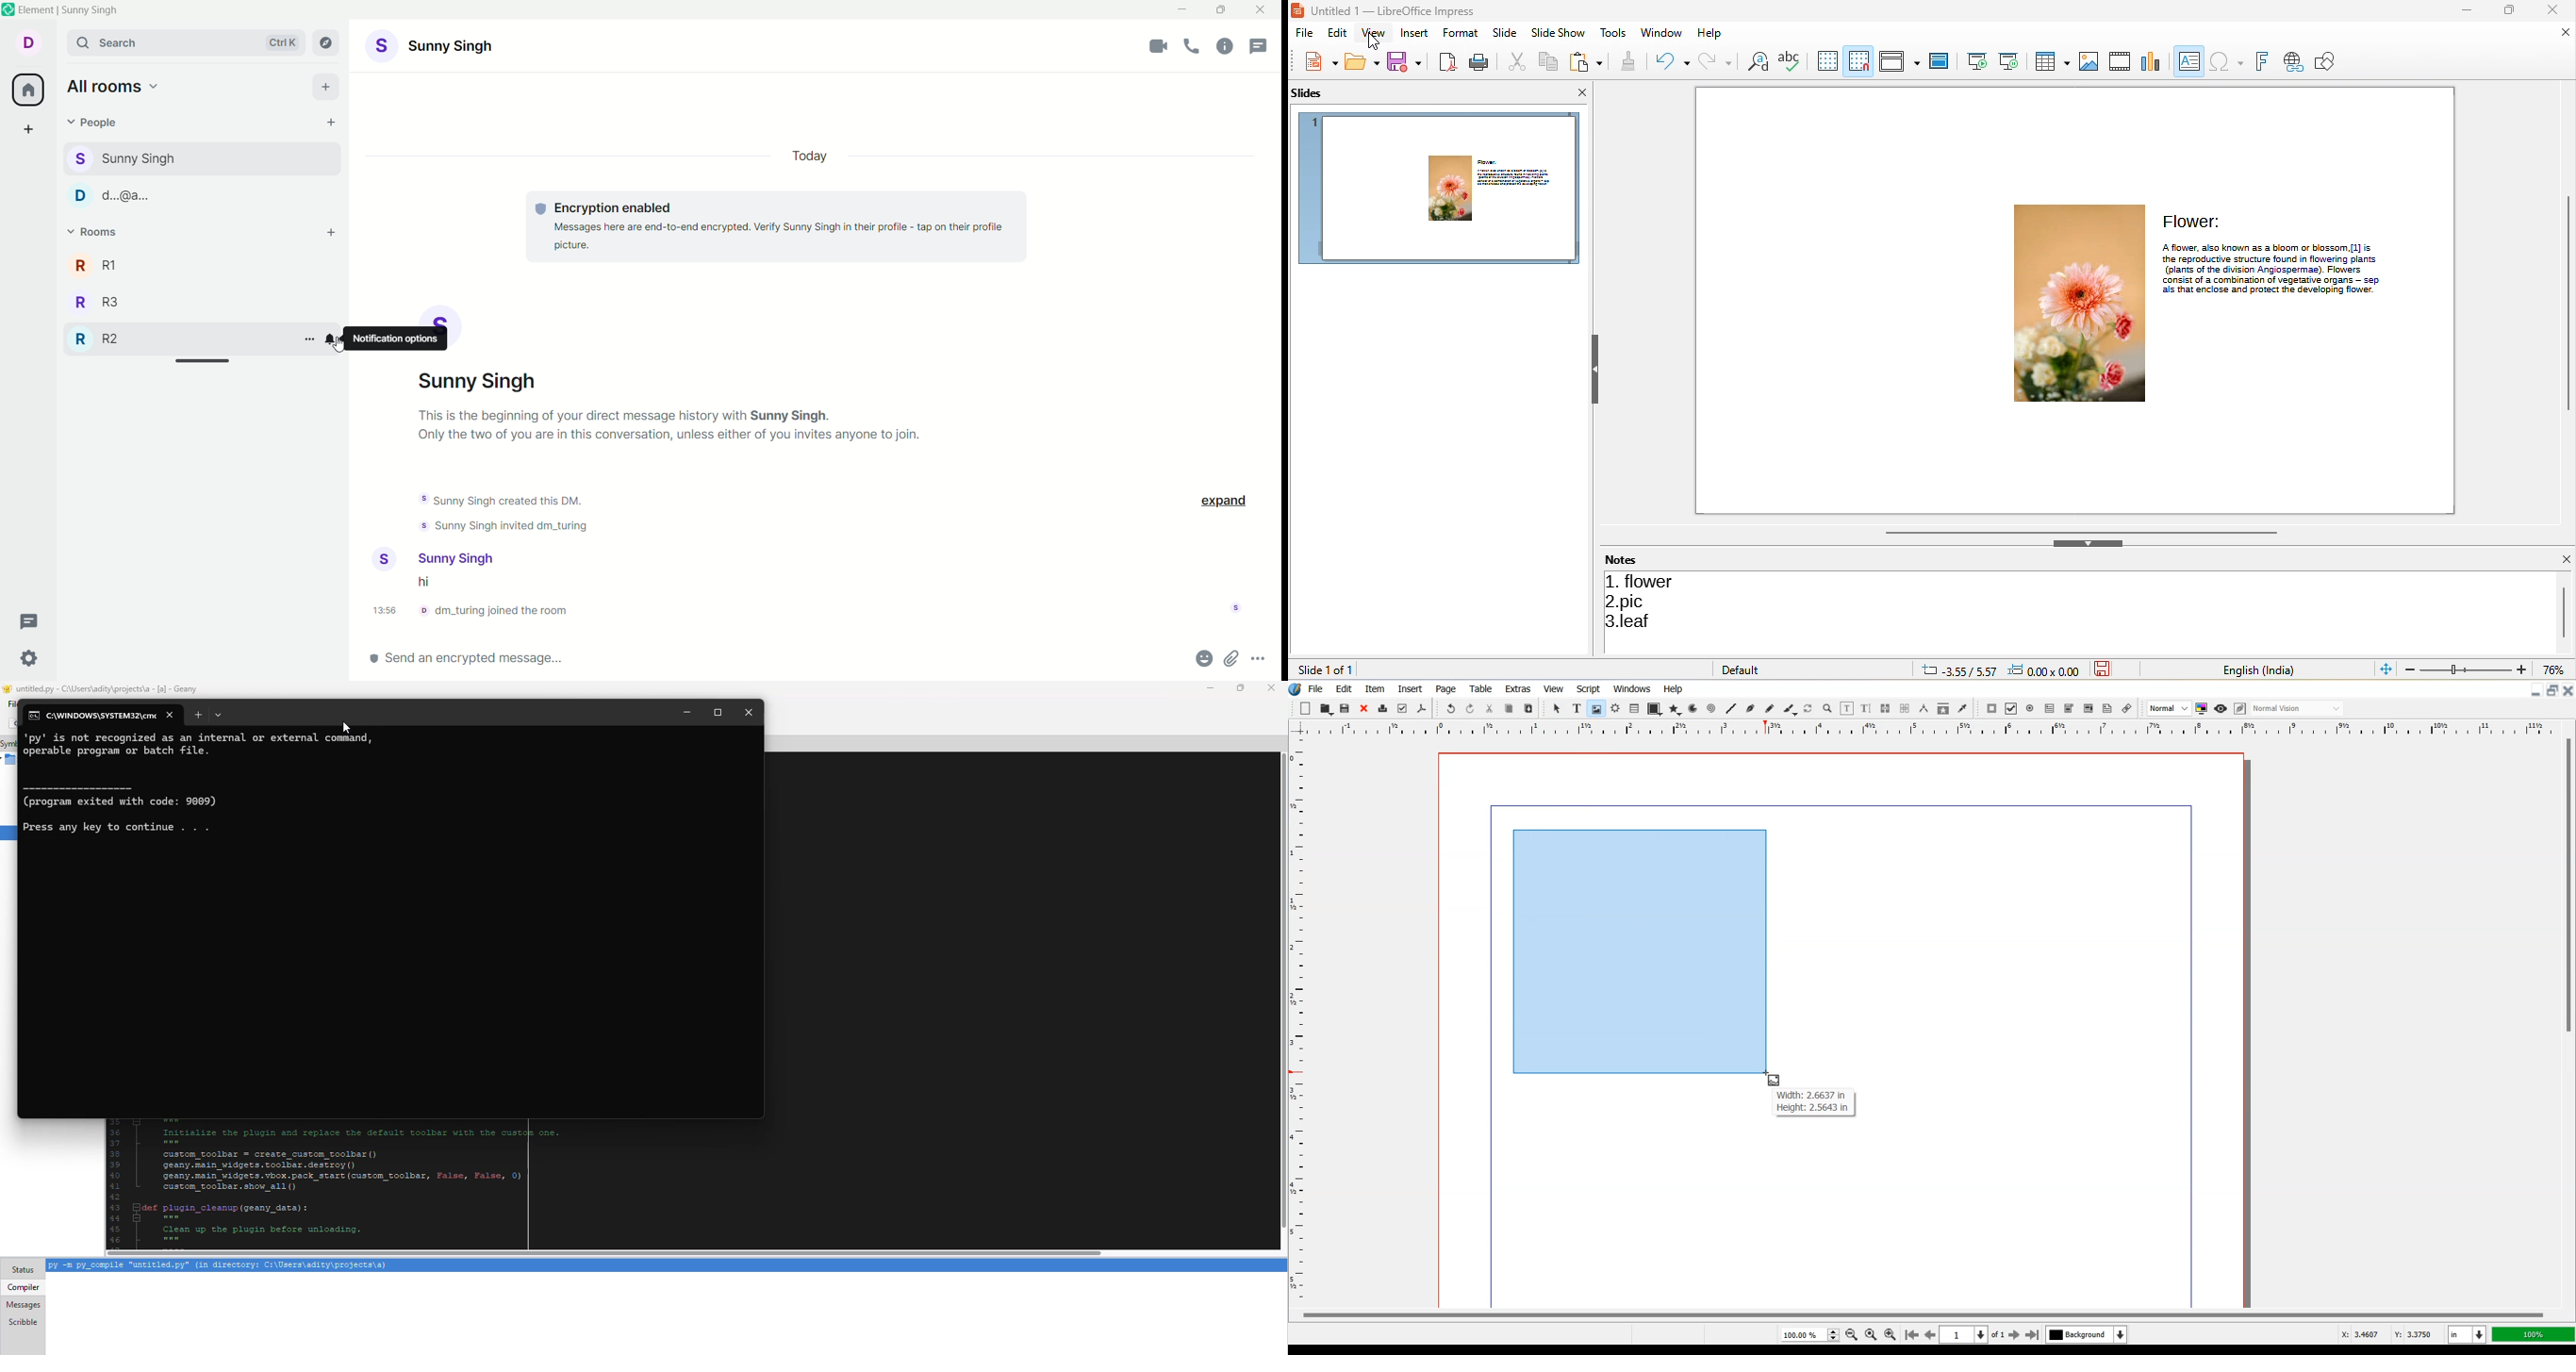  I want to click on slide, so click(1503, 33).